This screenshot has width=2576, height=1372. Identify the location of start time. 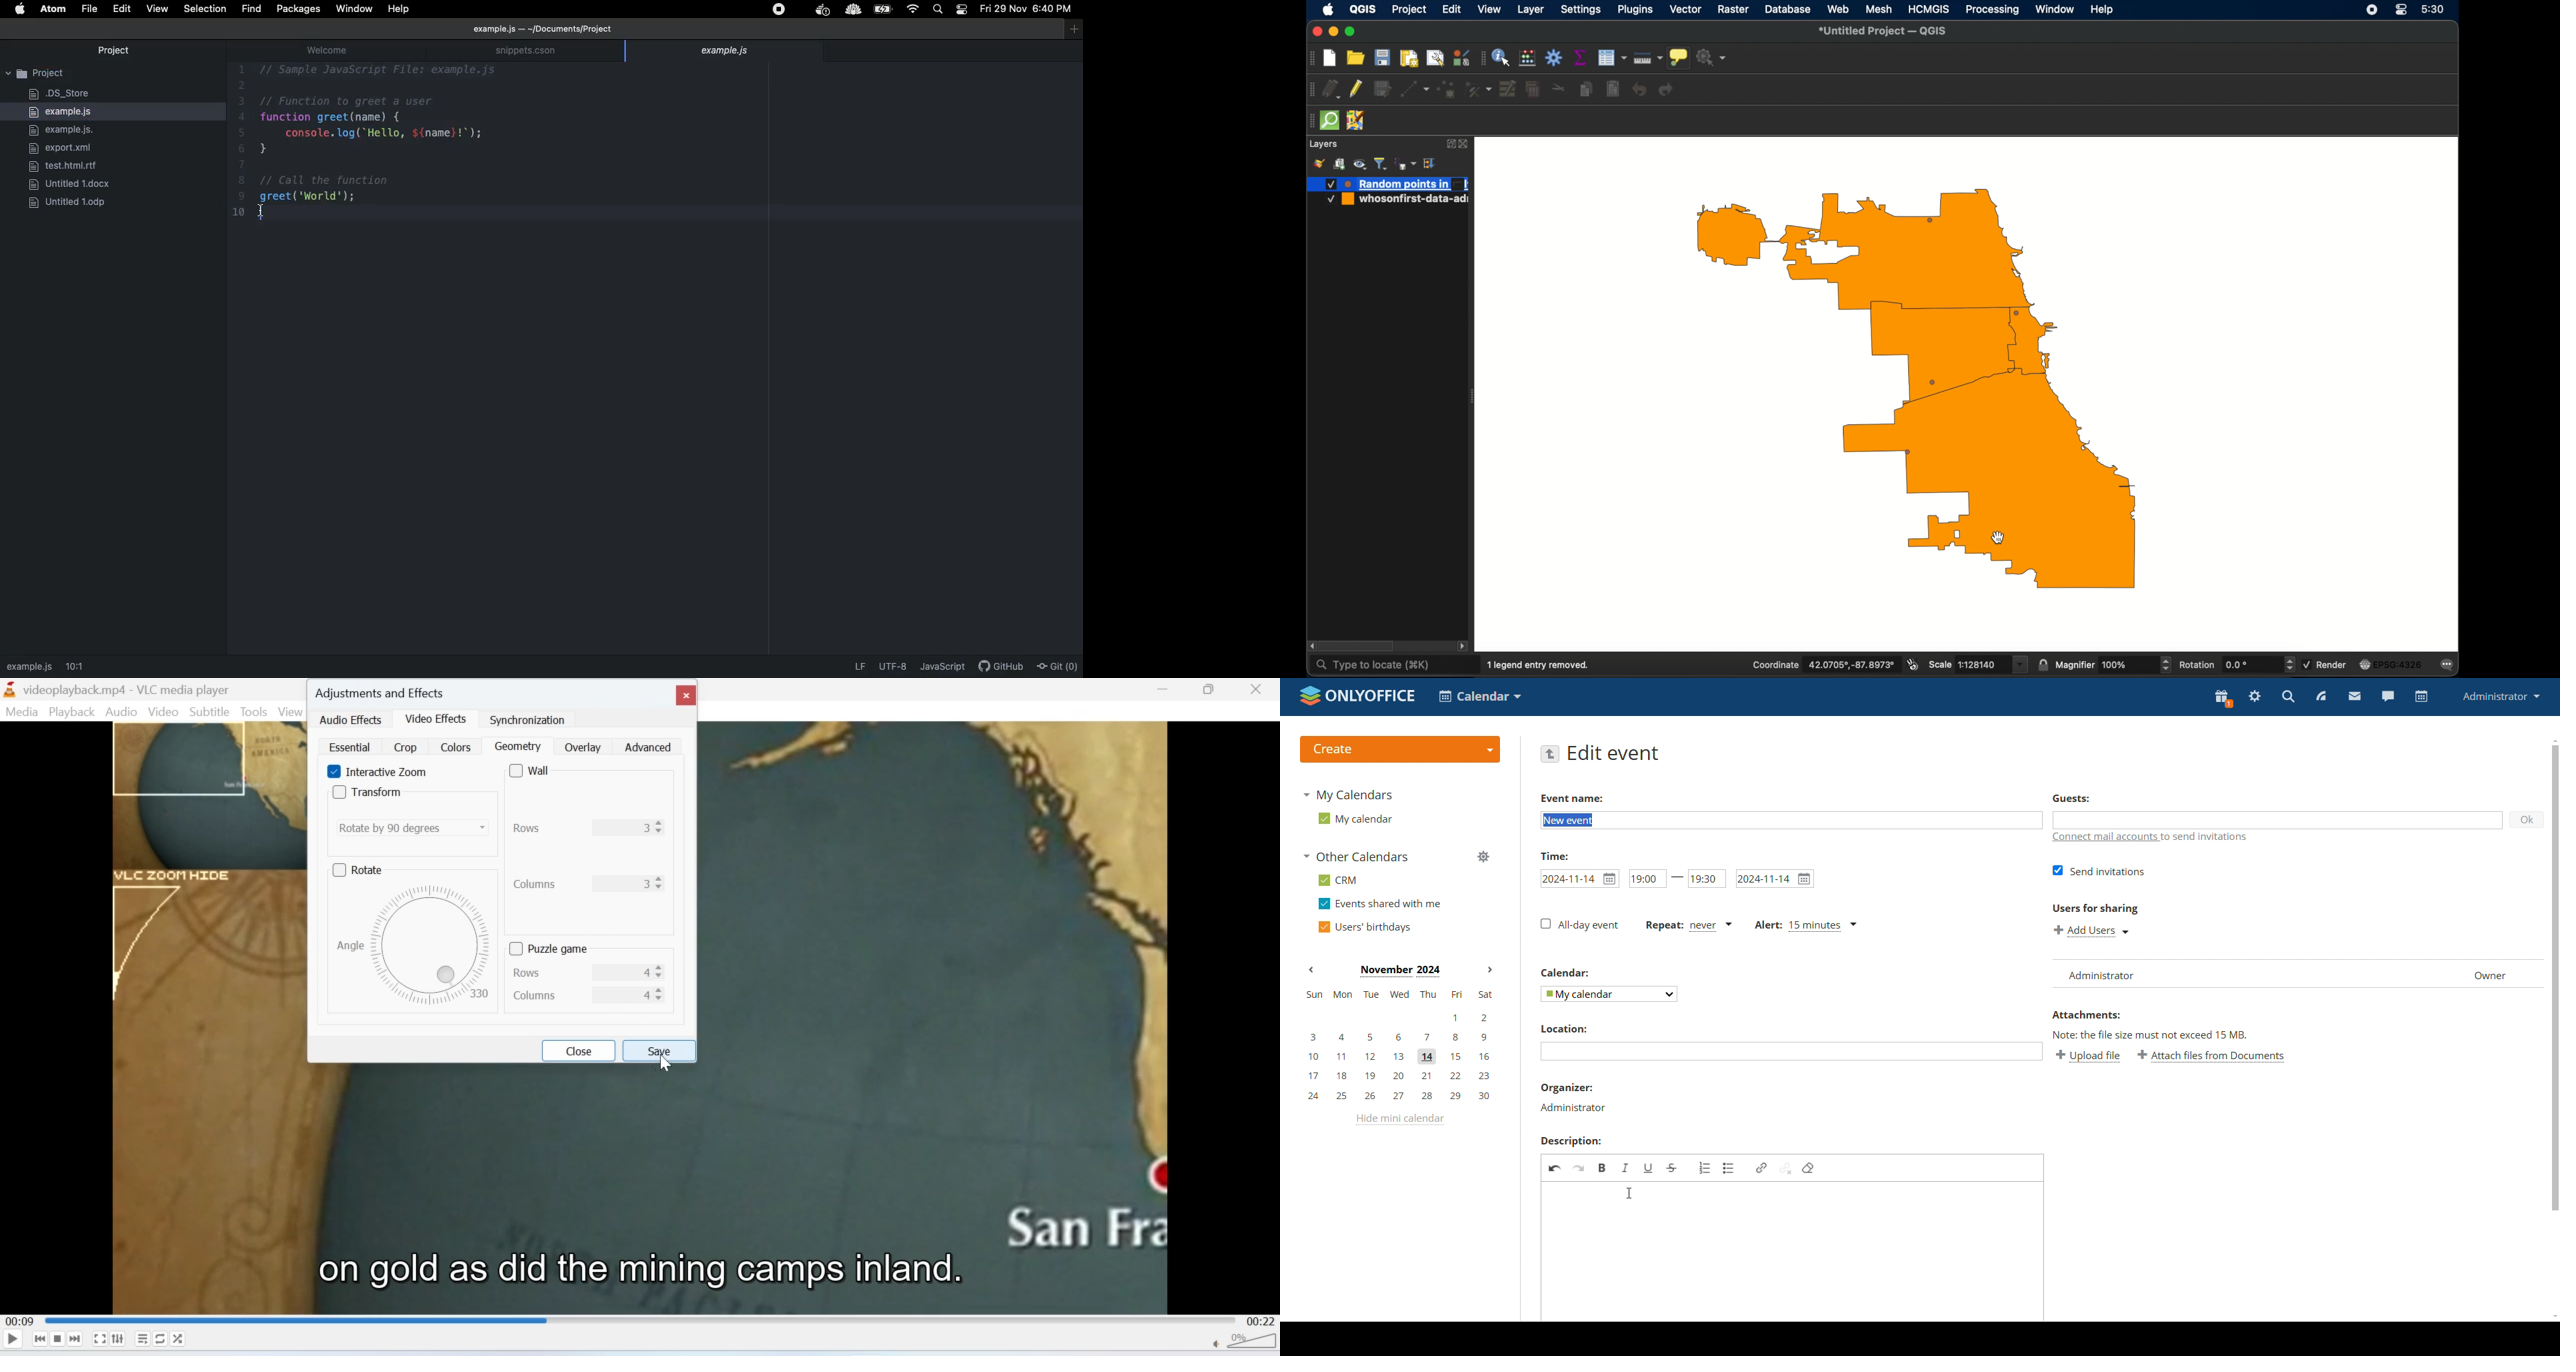
(1646, 879).